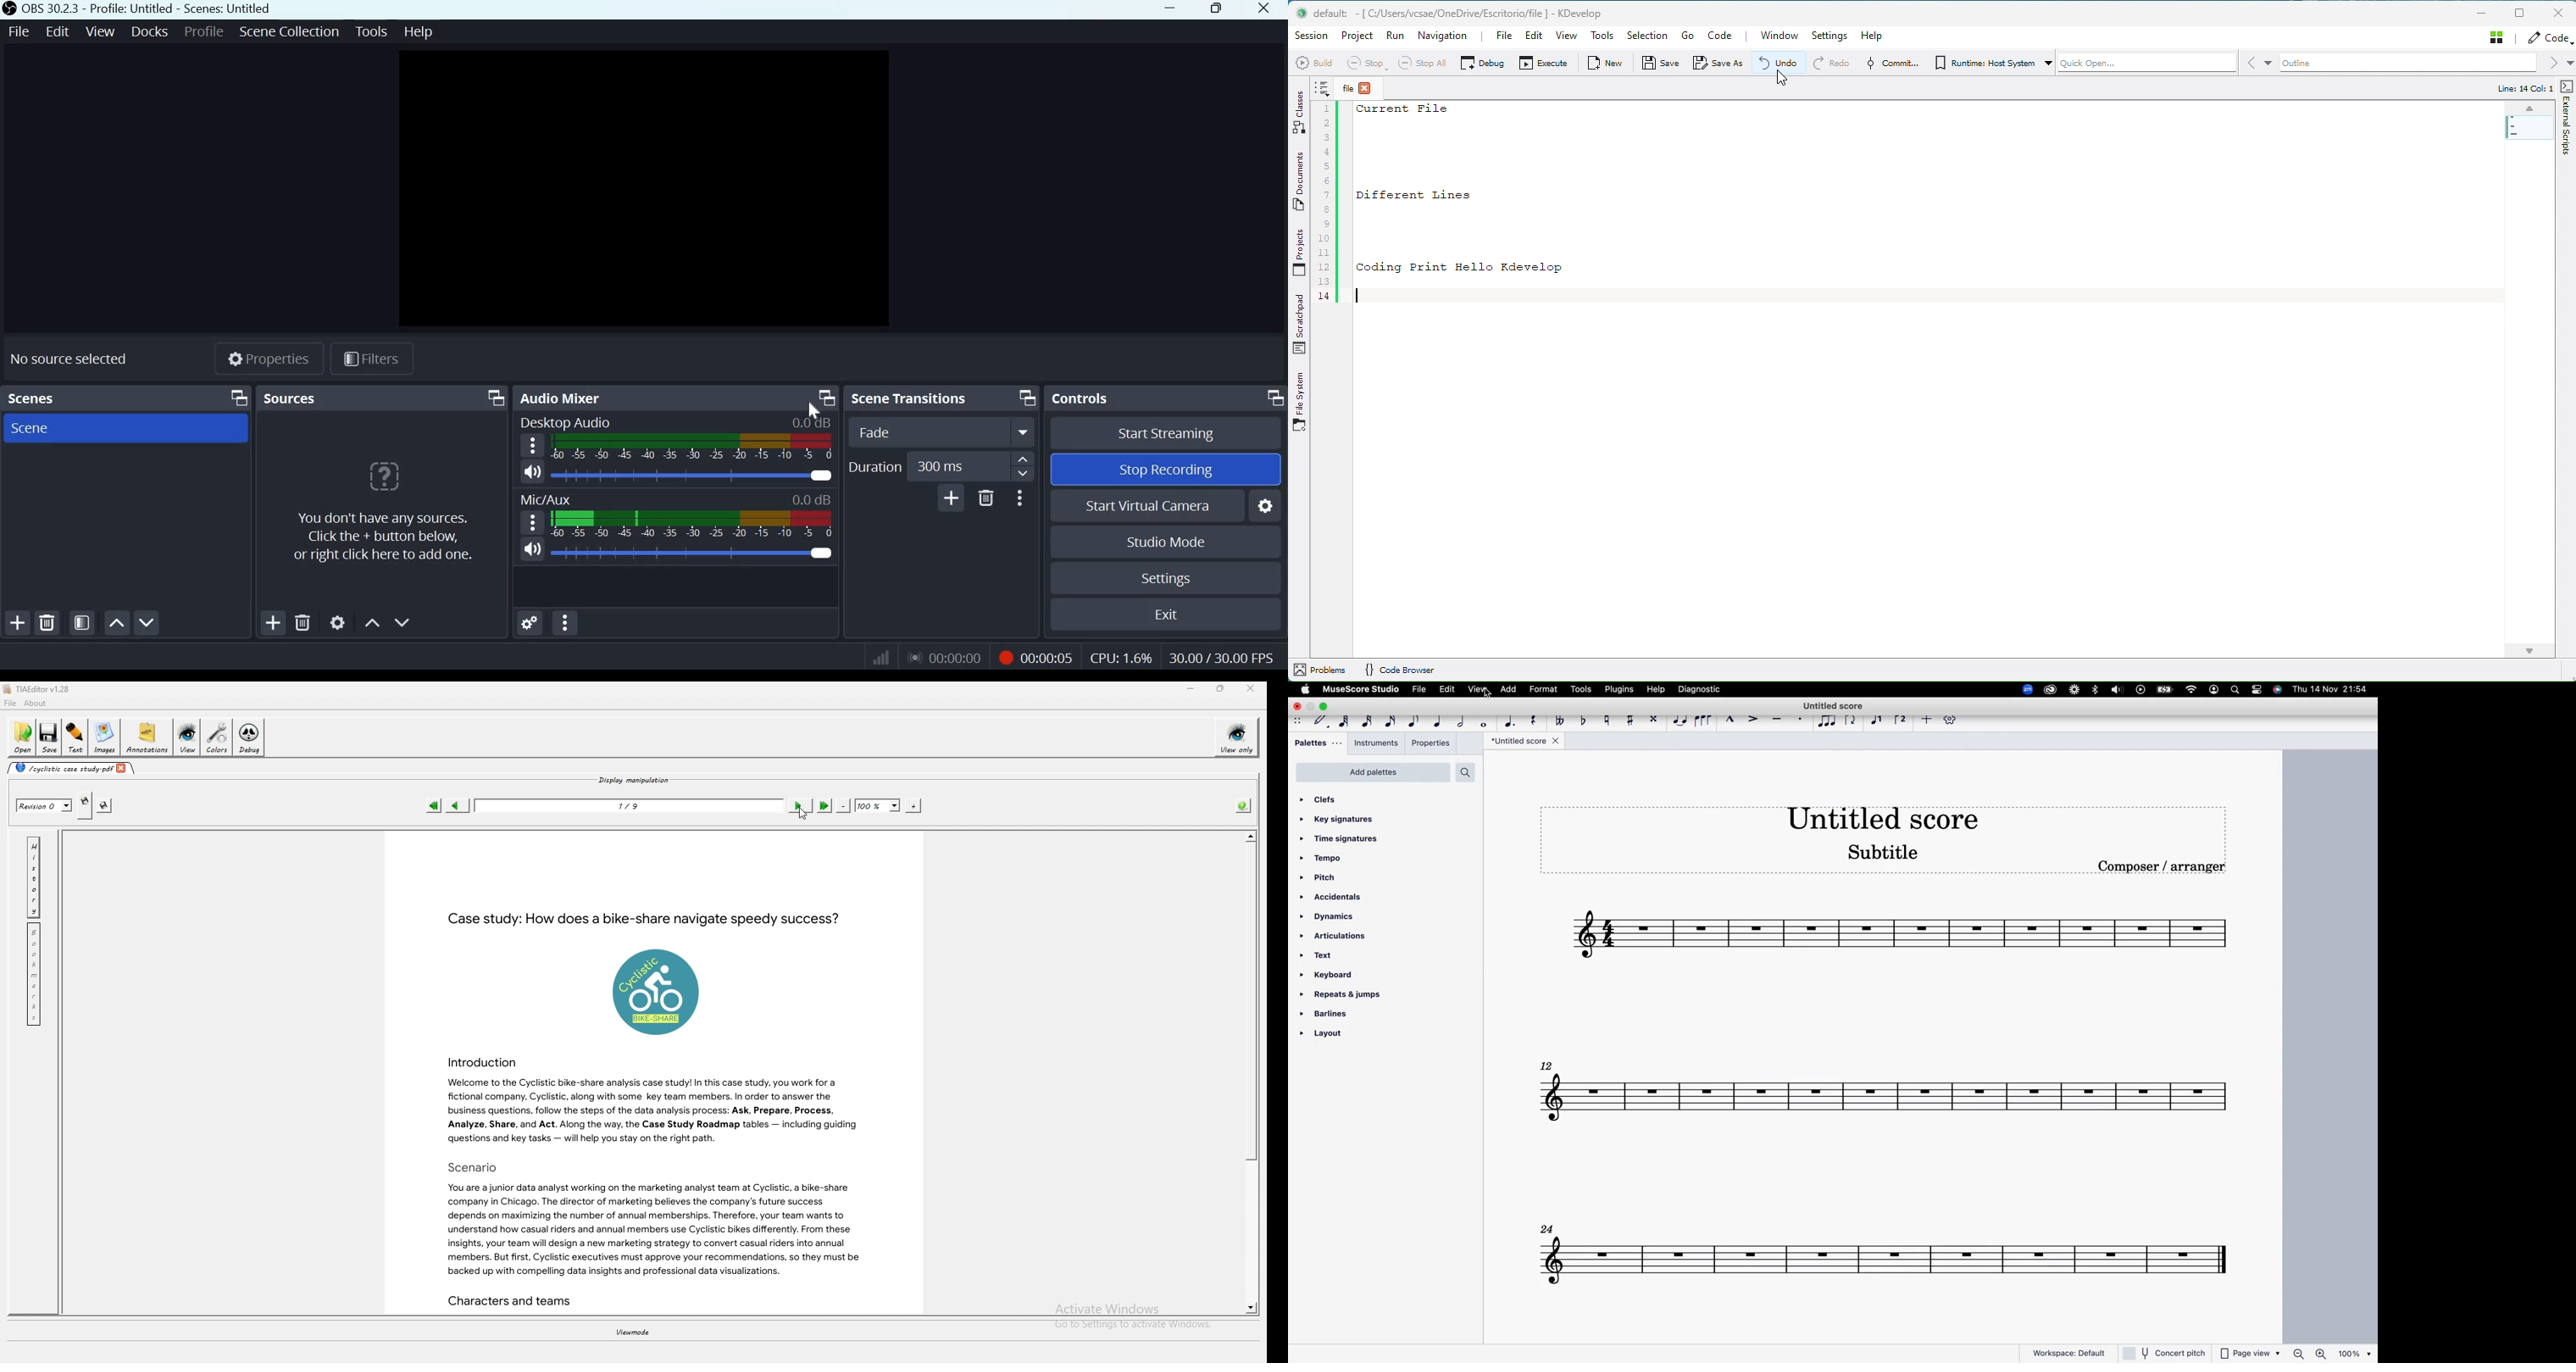 This screenshot has height=1372, width=2576. What do you see at coordinates (914, 399) in the screenshot?
I see `Scene transitions` at bounding box center [914, 399].